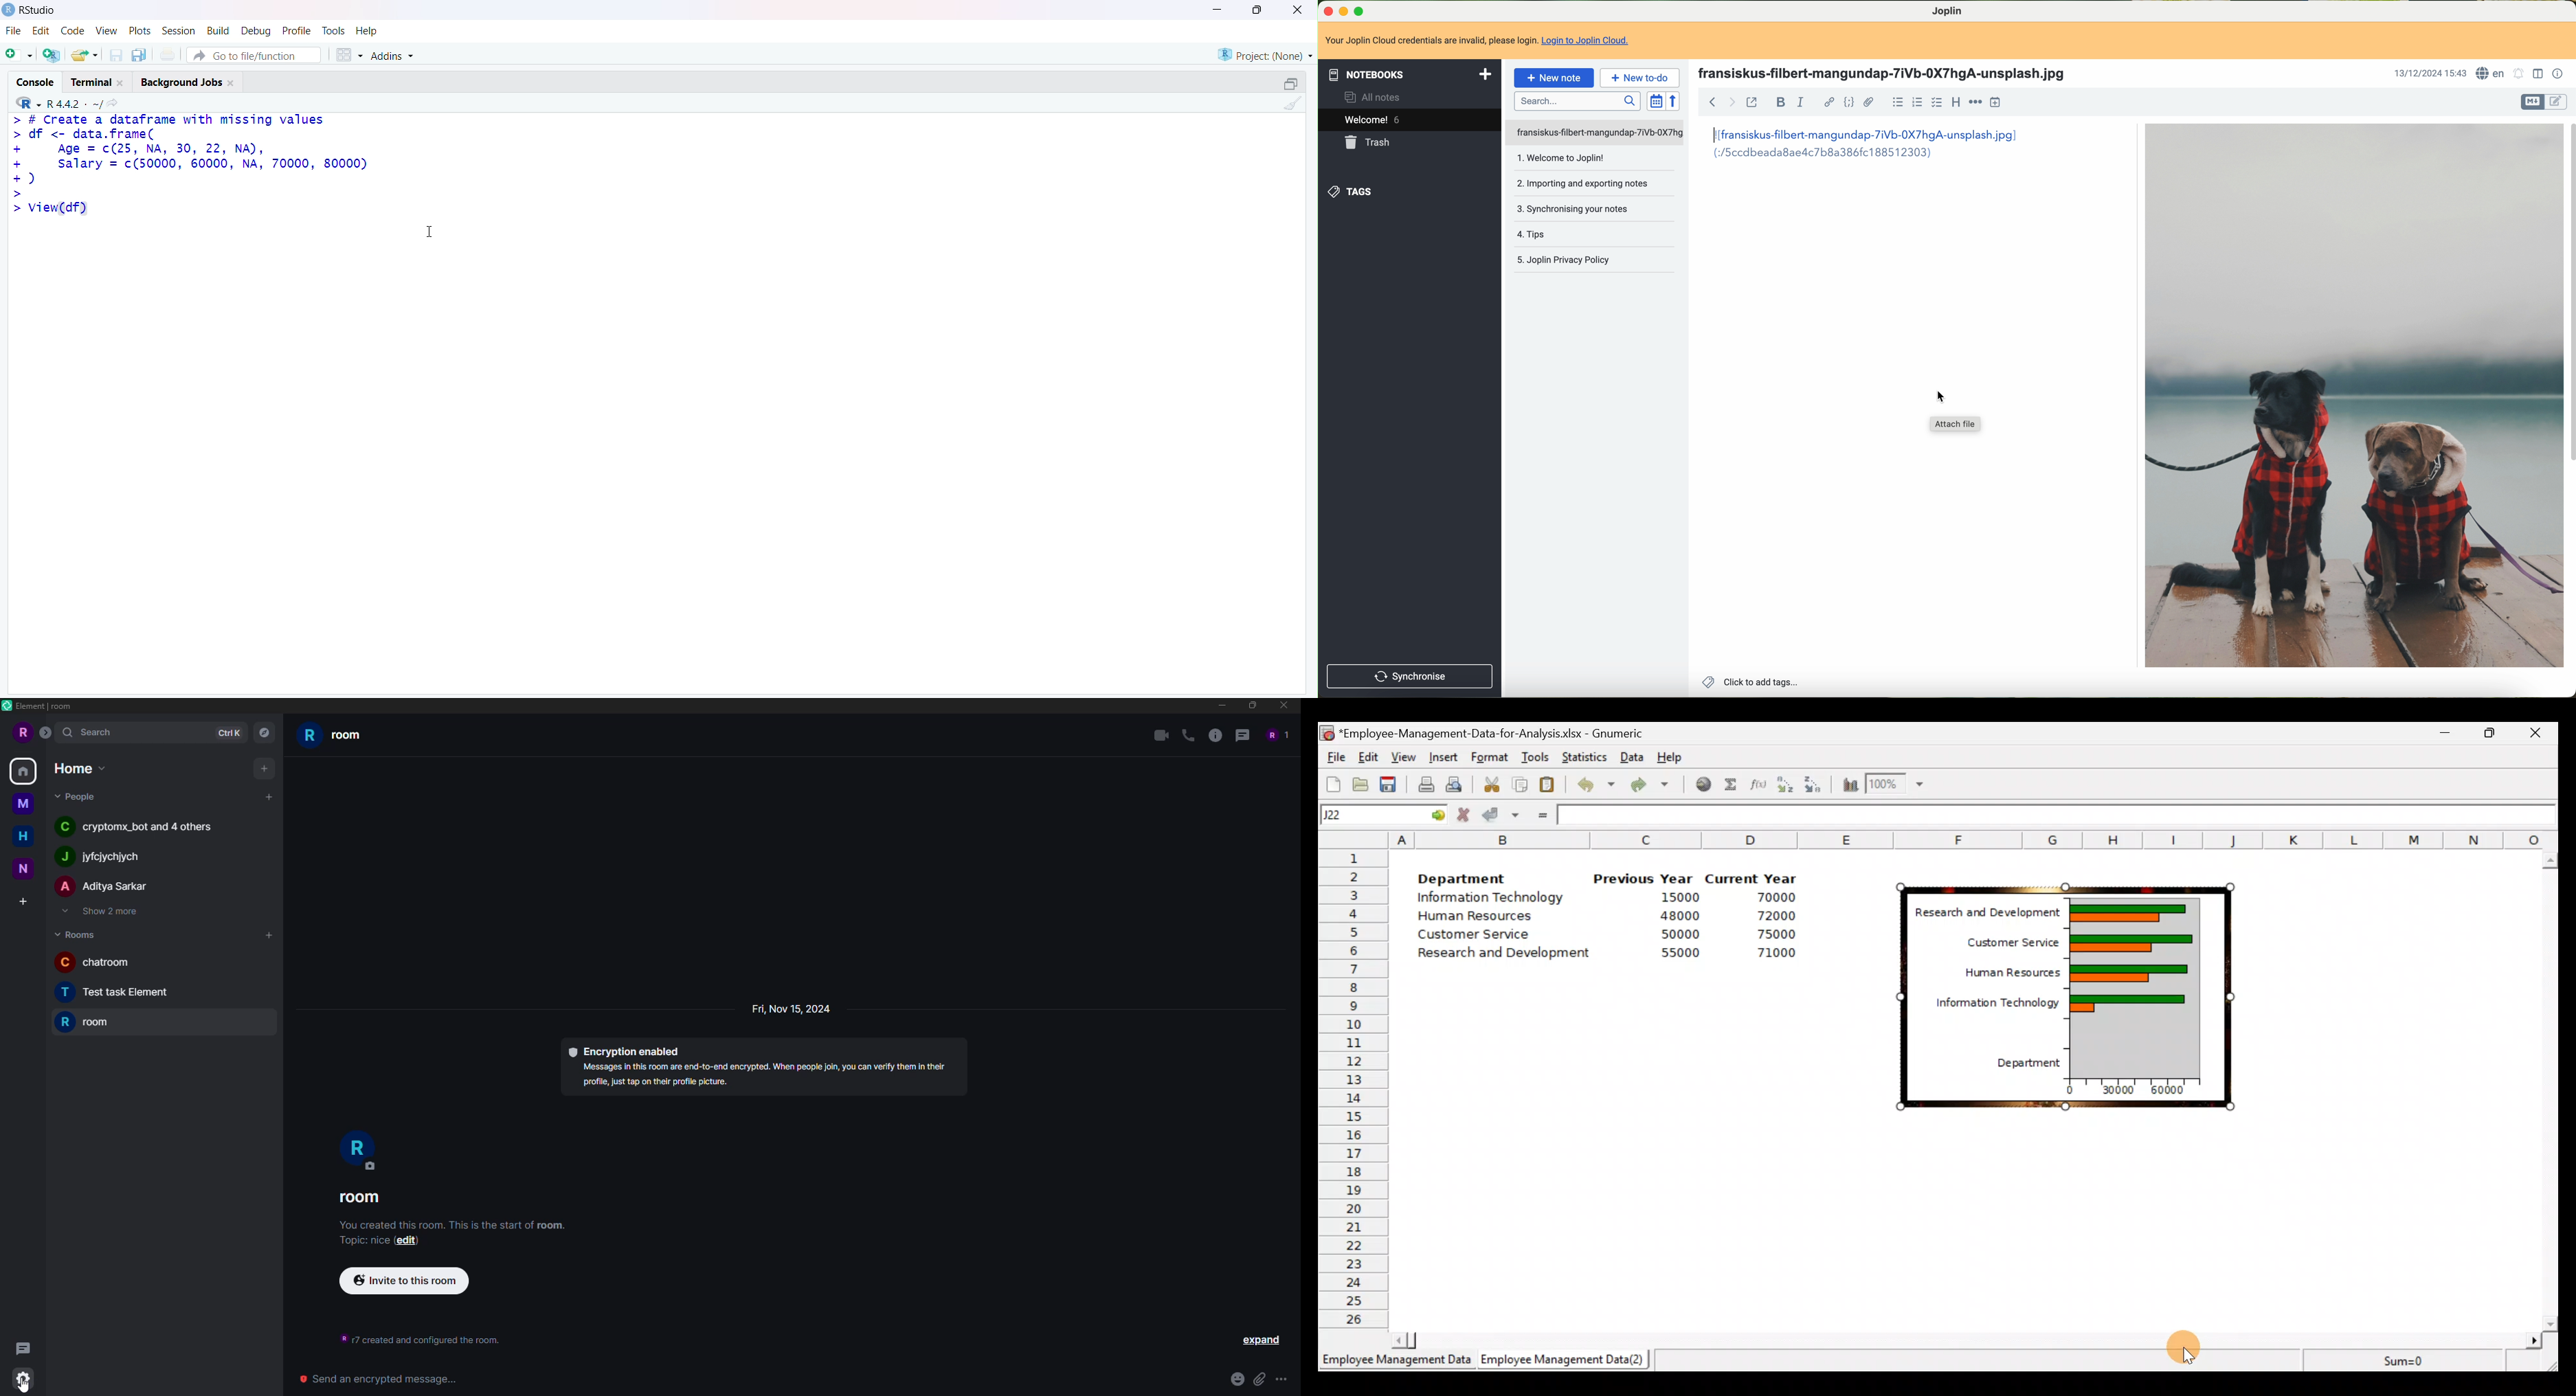 This screenshot has height=1400, width=2576. Describe the element at coordinates (1774, 955) in the screenshot. I see `71000` at that location.